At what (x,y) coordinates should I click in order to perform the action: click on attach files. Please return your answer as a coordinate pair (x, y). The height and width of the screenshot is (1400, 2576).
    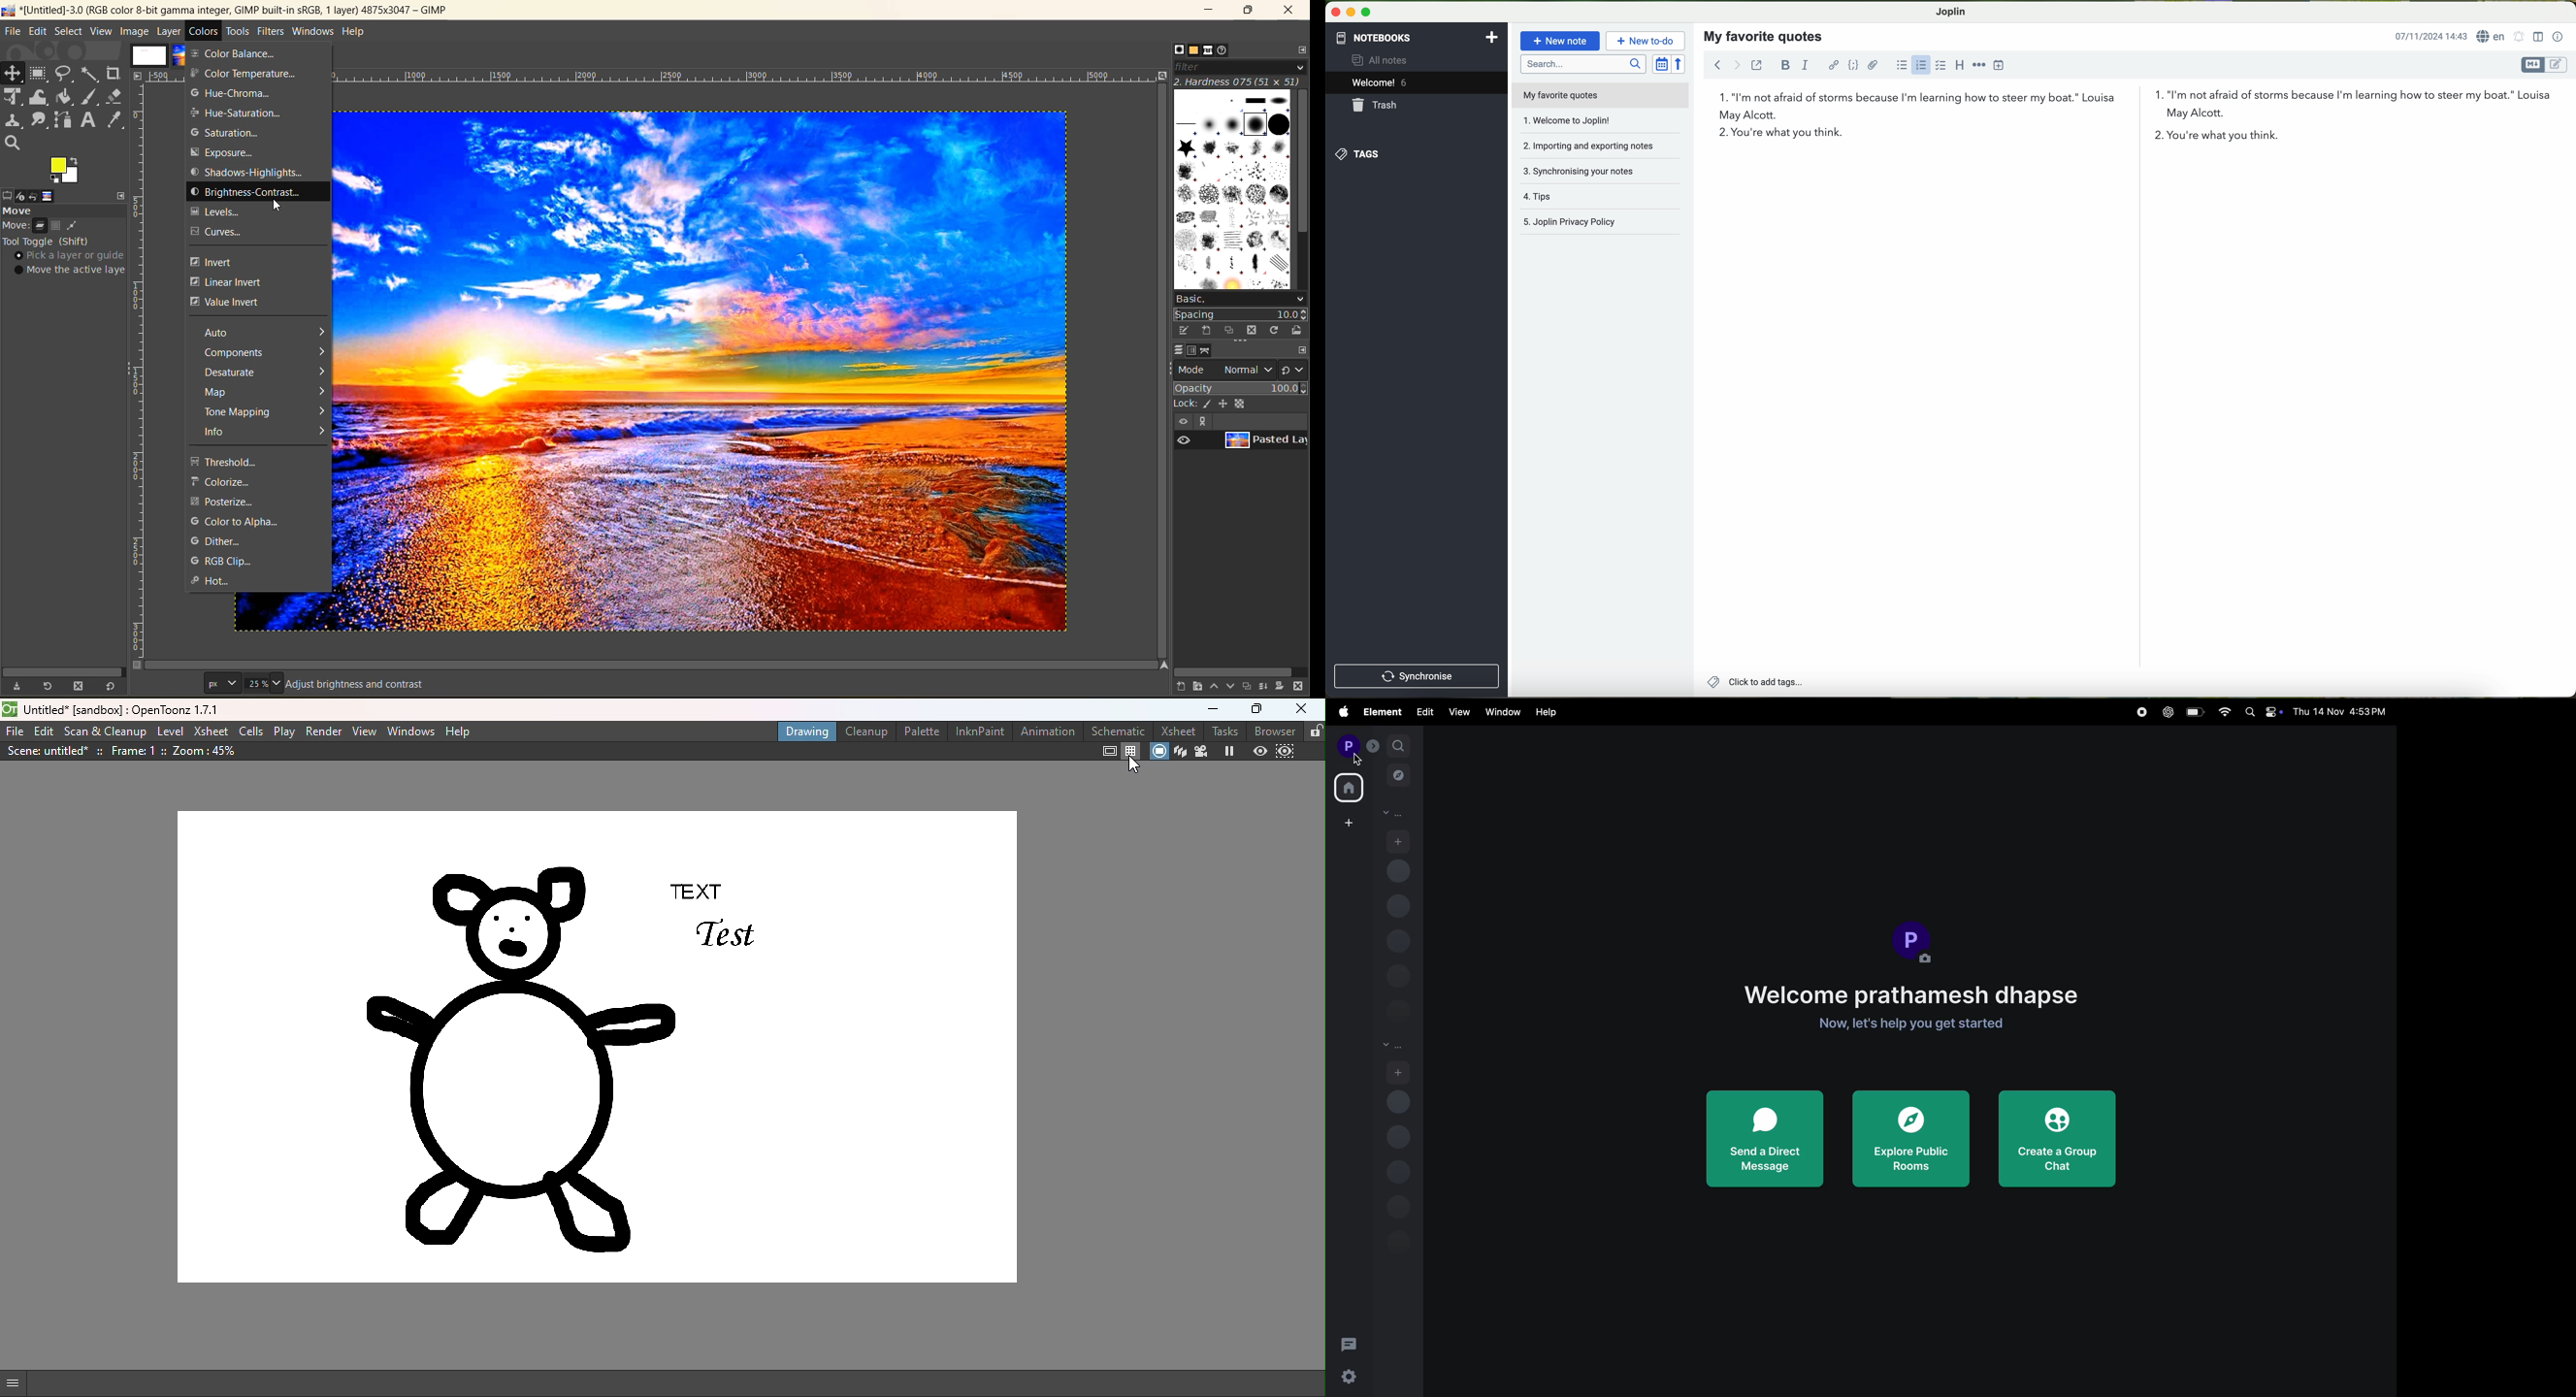
    Looking at the image, I should click on (1874, 67).